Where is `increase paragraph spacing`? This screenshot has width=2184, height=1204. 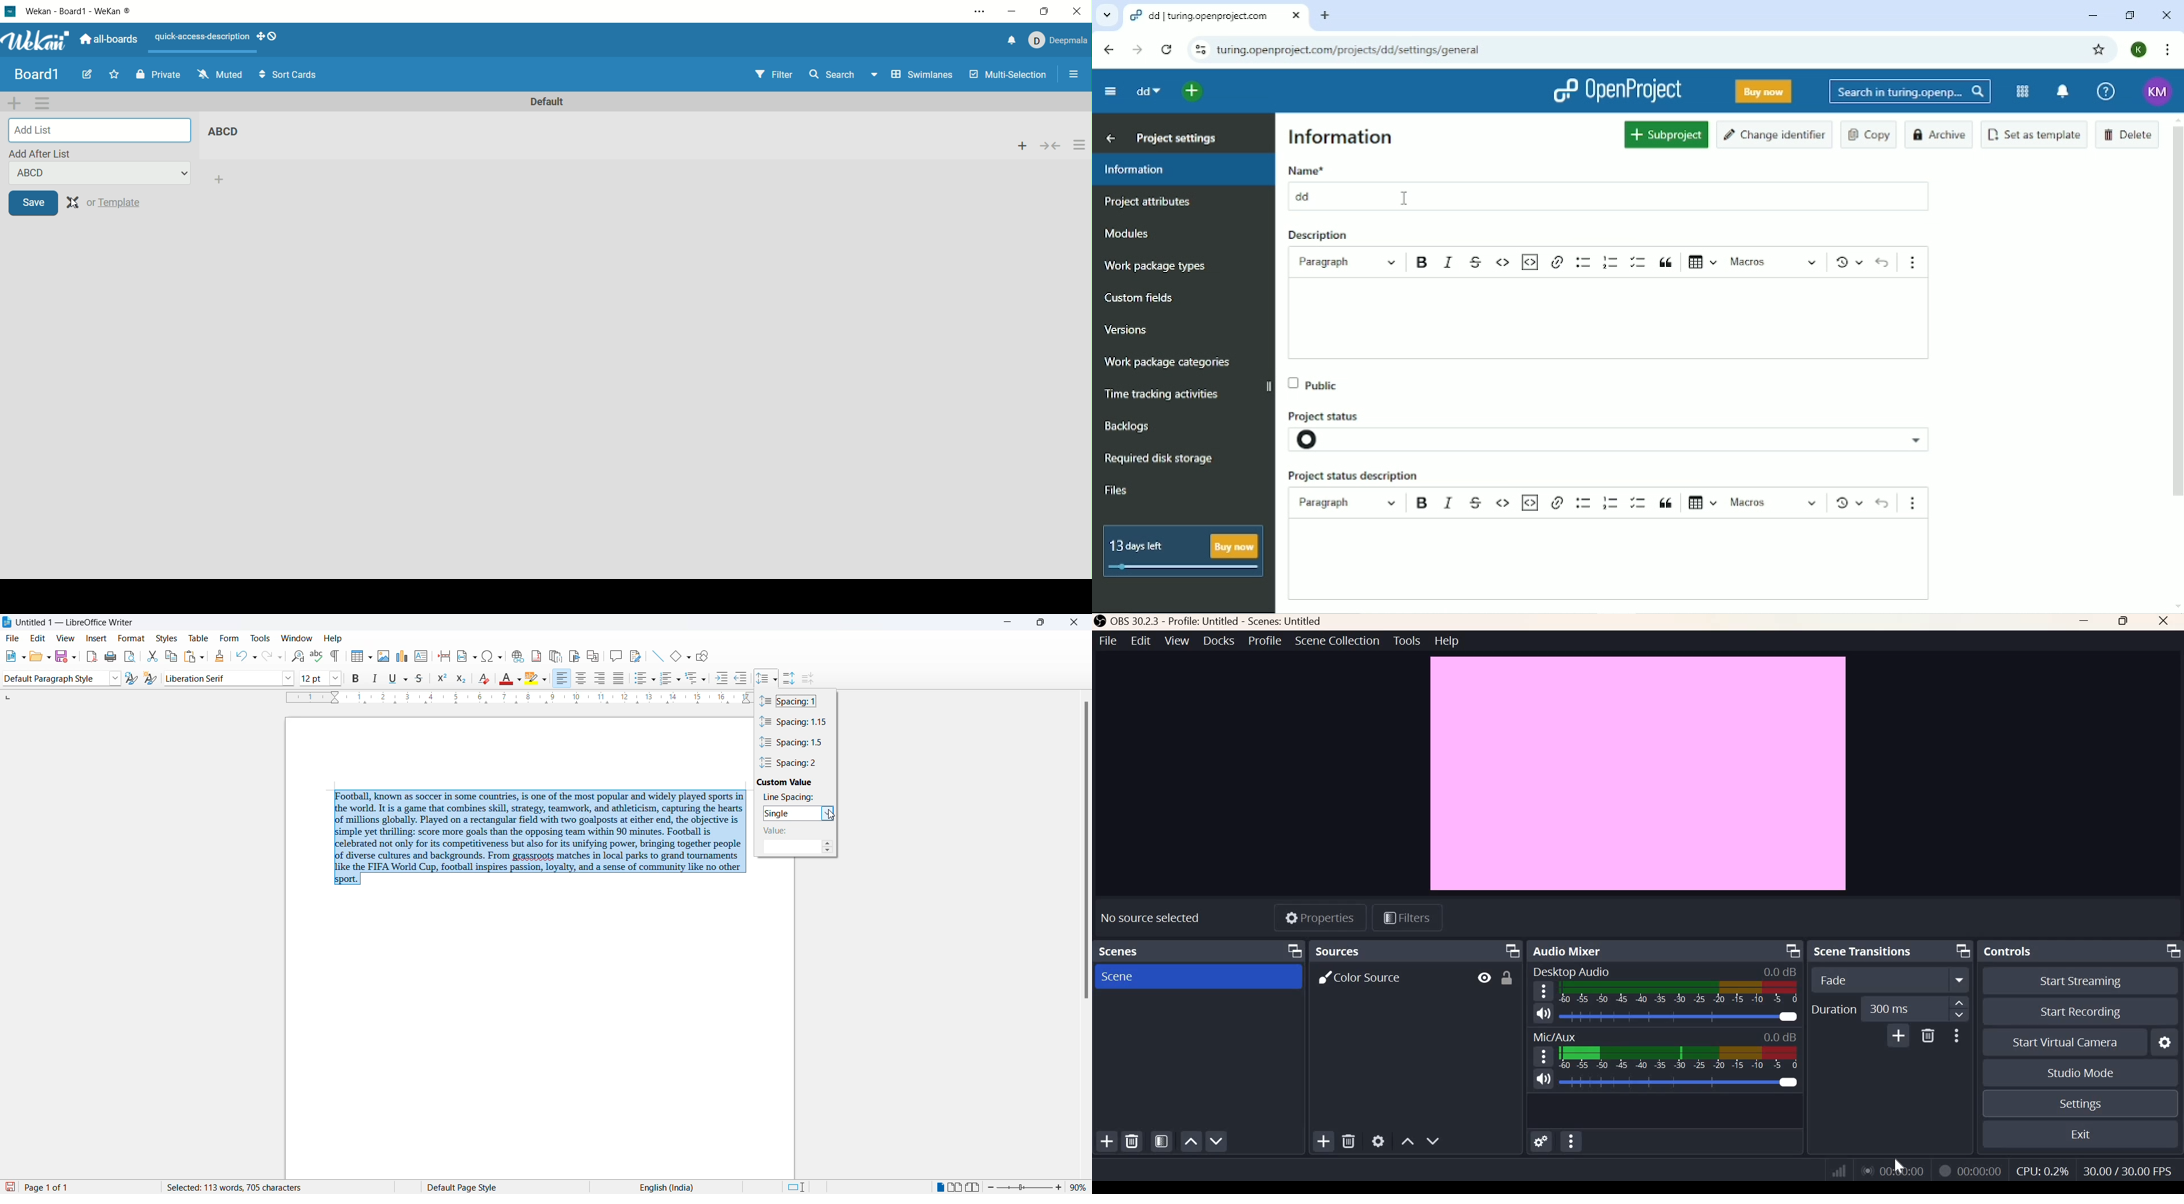
increase paragraph spacing is located at coordinates (791, 678).